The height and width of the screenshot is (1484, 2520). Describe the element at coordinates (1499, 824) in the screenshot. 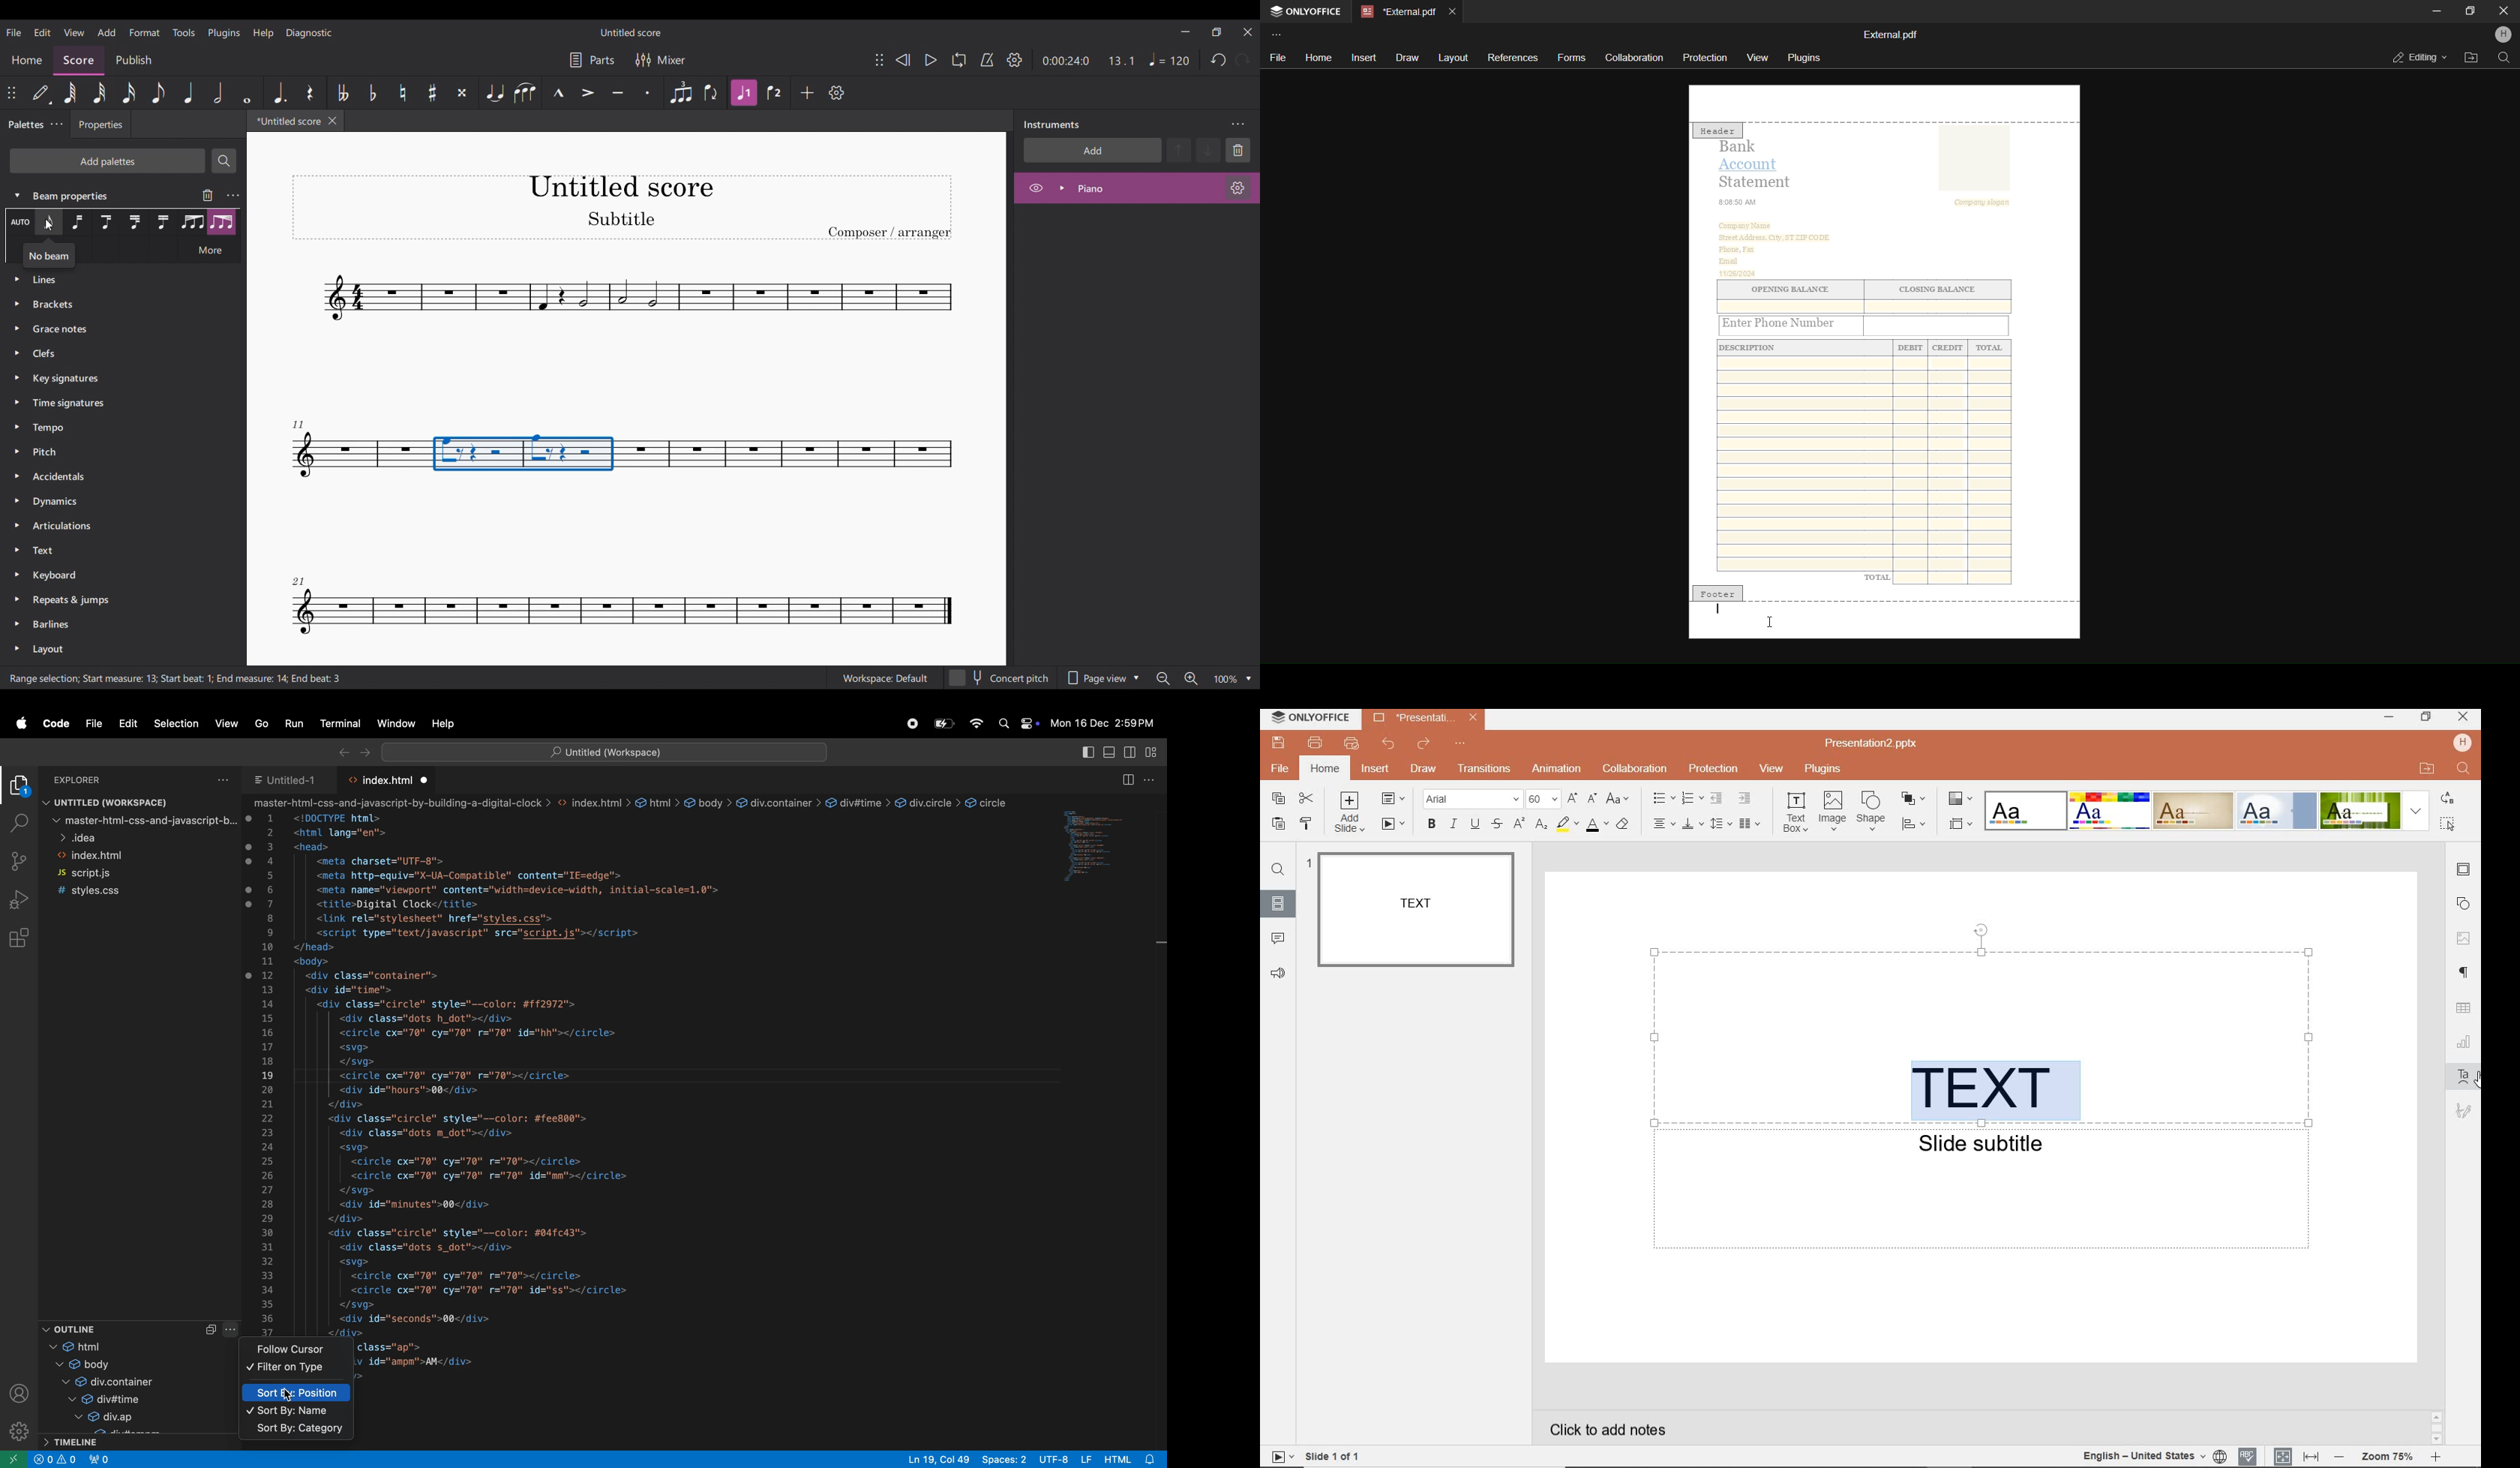

I see `STRIKE THROUGH` at that location.